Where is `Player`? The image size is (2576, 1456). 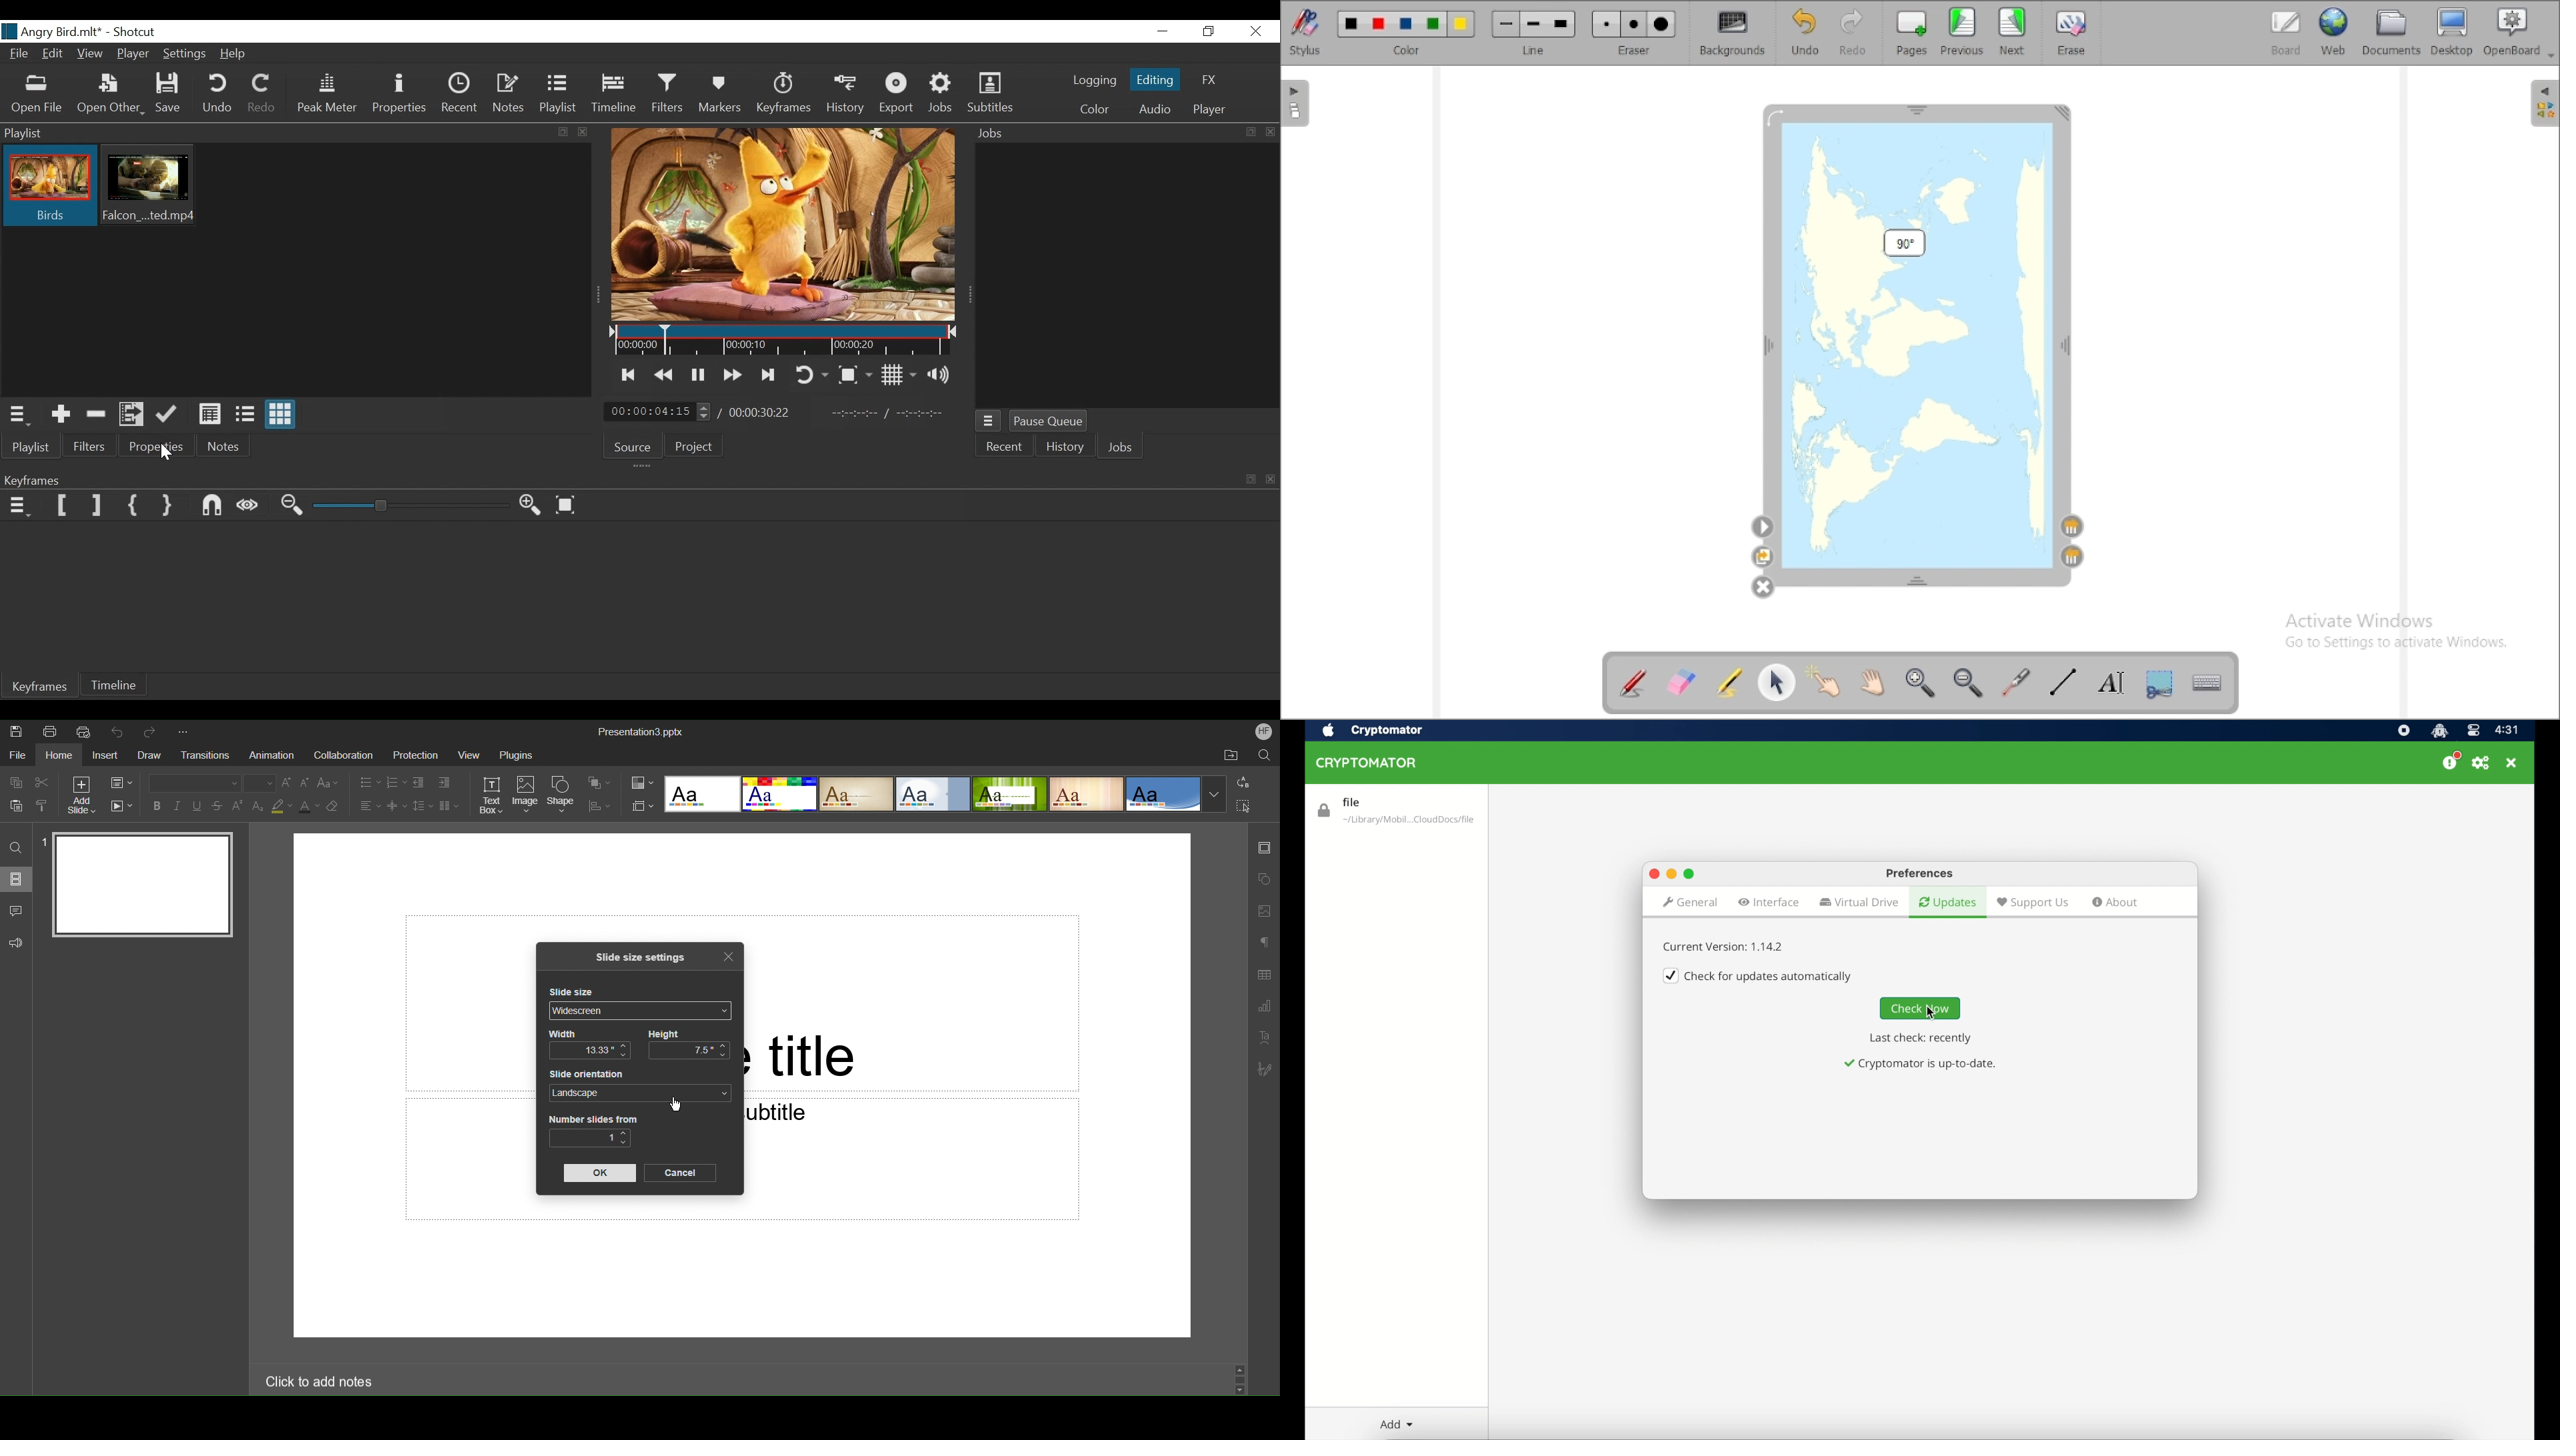
Player is located at coordinates (134, 53).